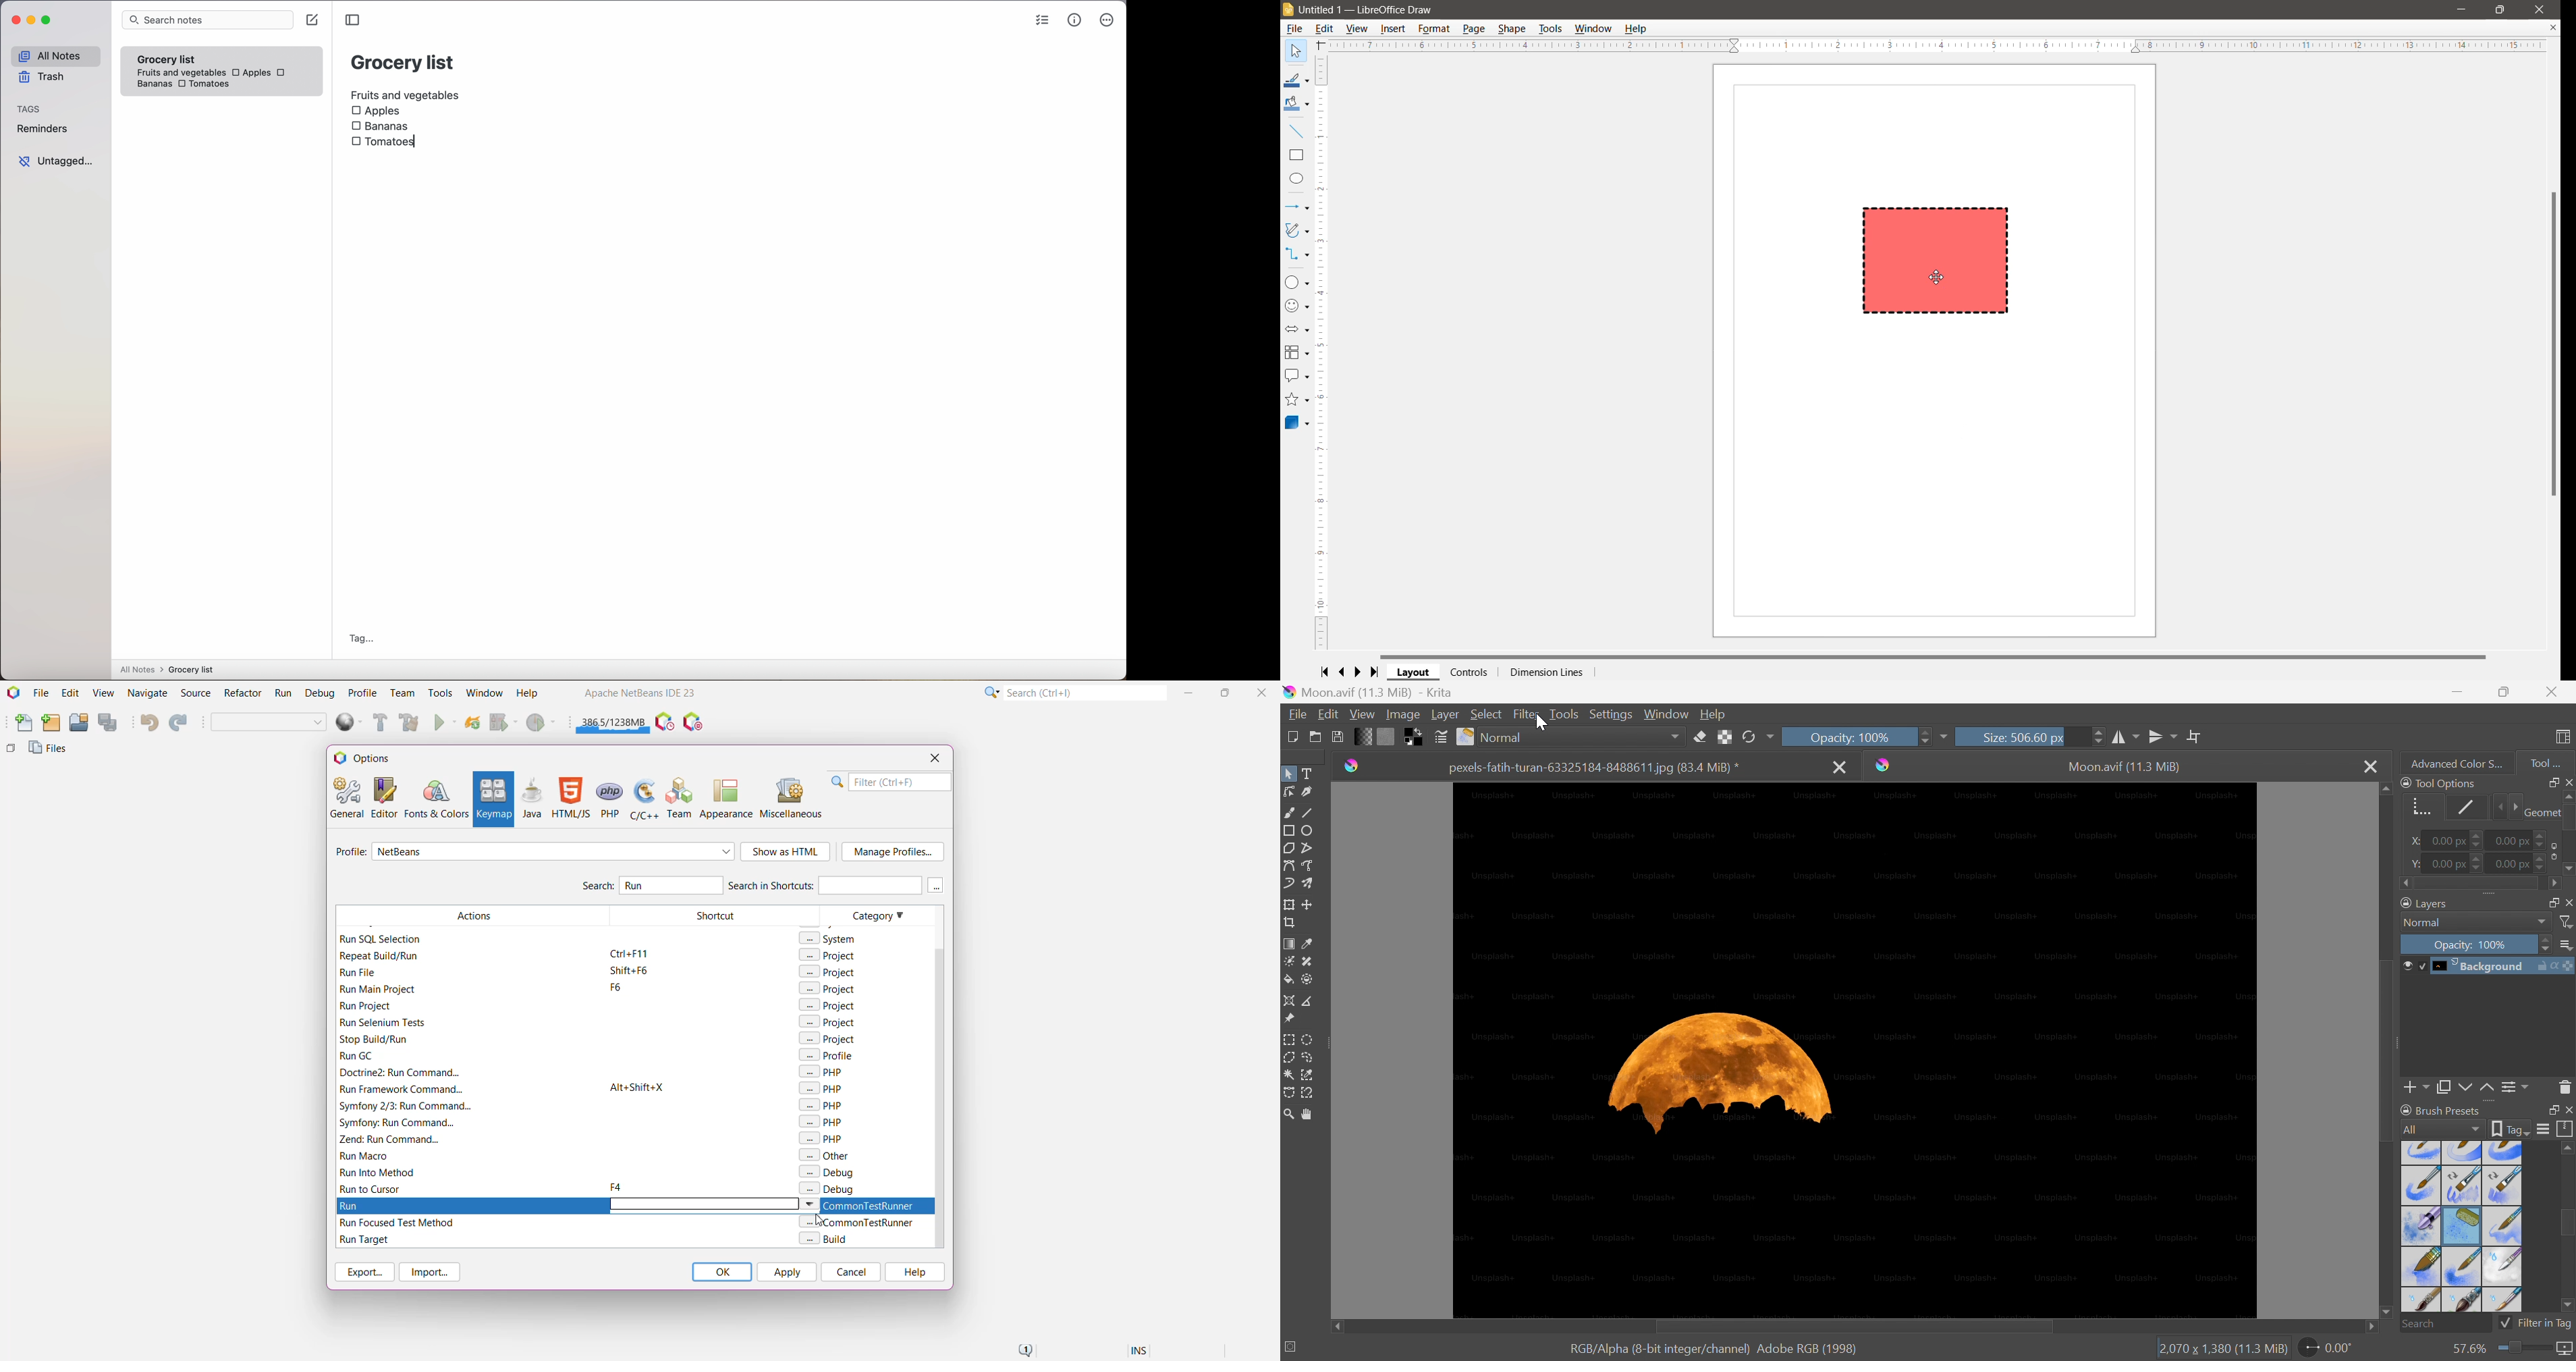 Image resolution: width=2576 pixels, height=1372 pixels. I want to click on Freehand path tool, so click(1308, 865).